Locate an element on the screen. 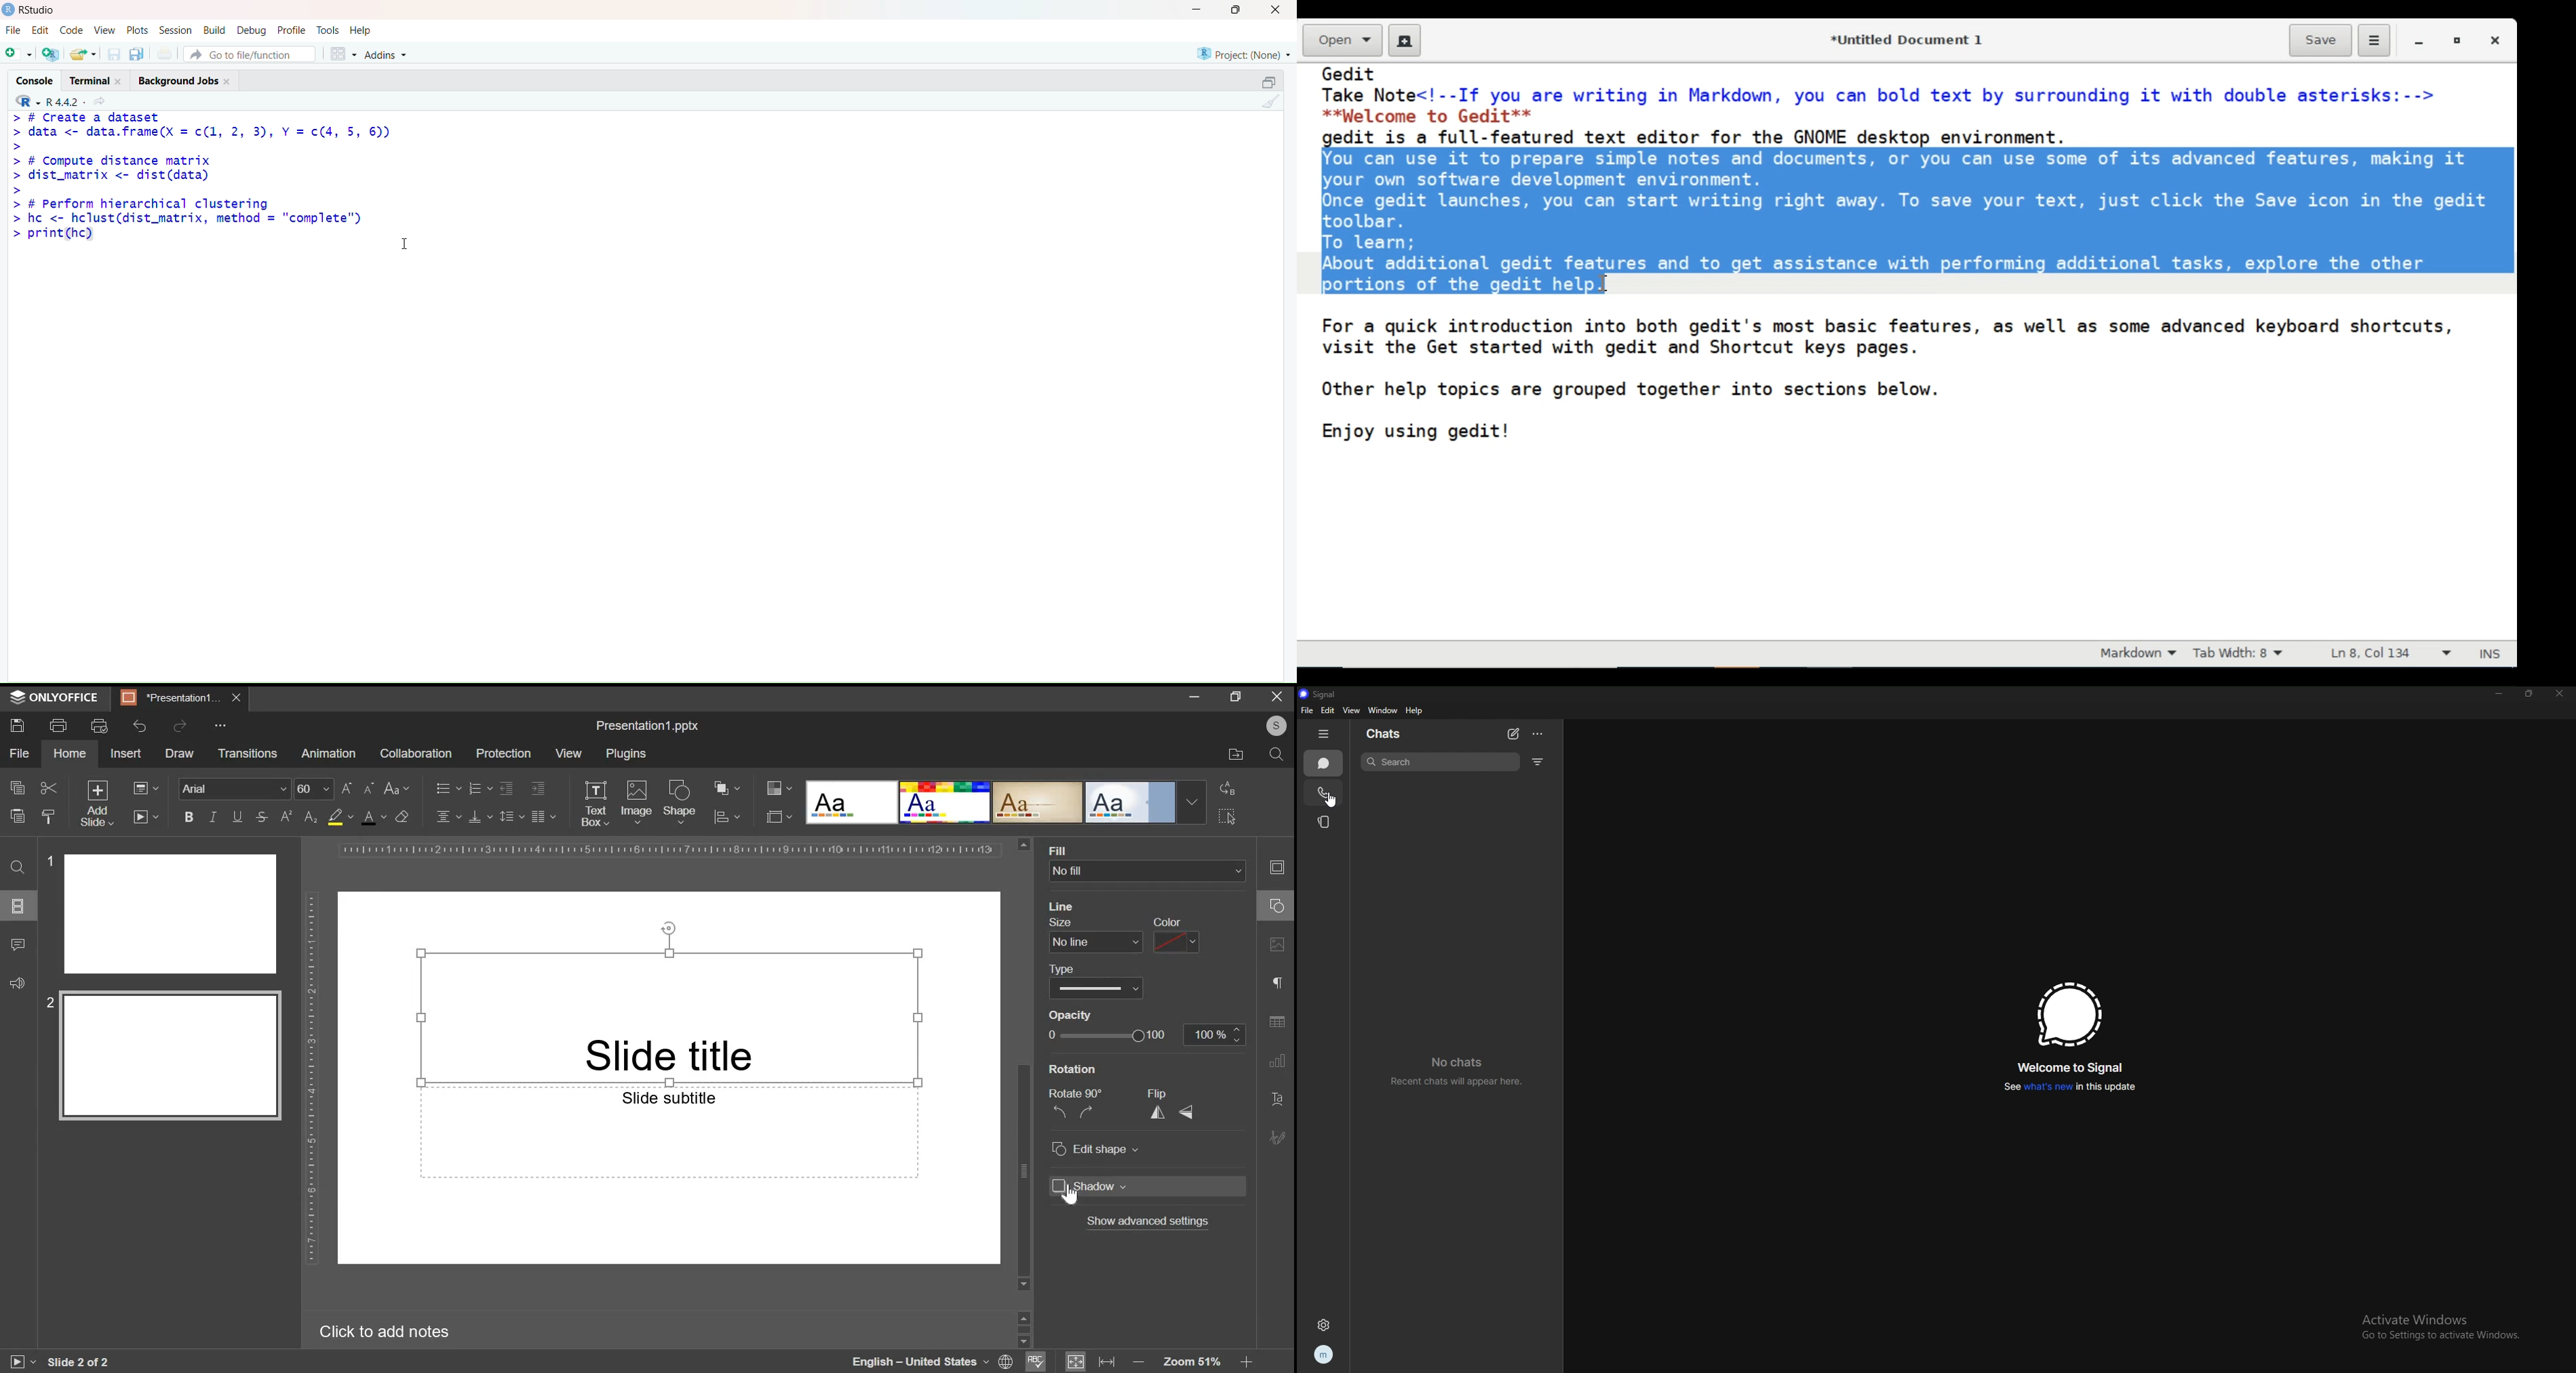  cut is located at coordinates (49, 788).